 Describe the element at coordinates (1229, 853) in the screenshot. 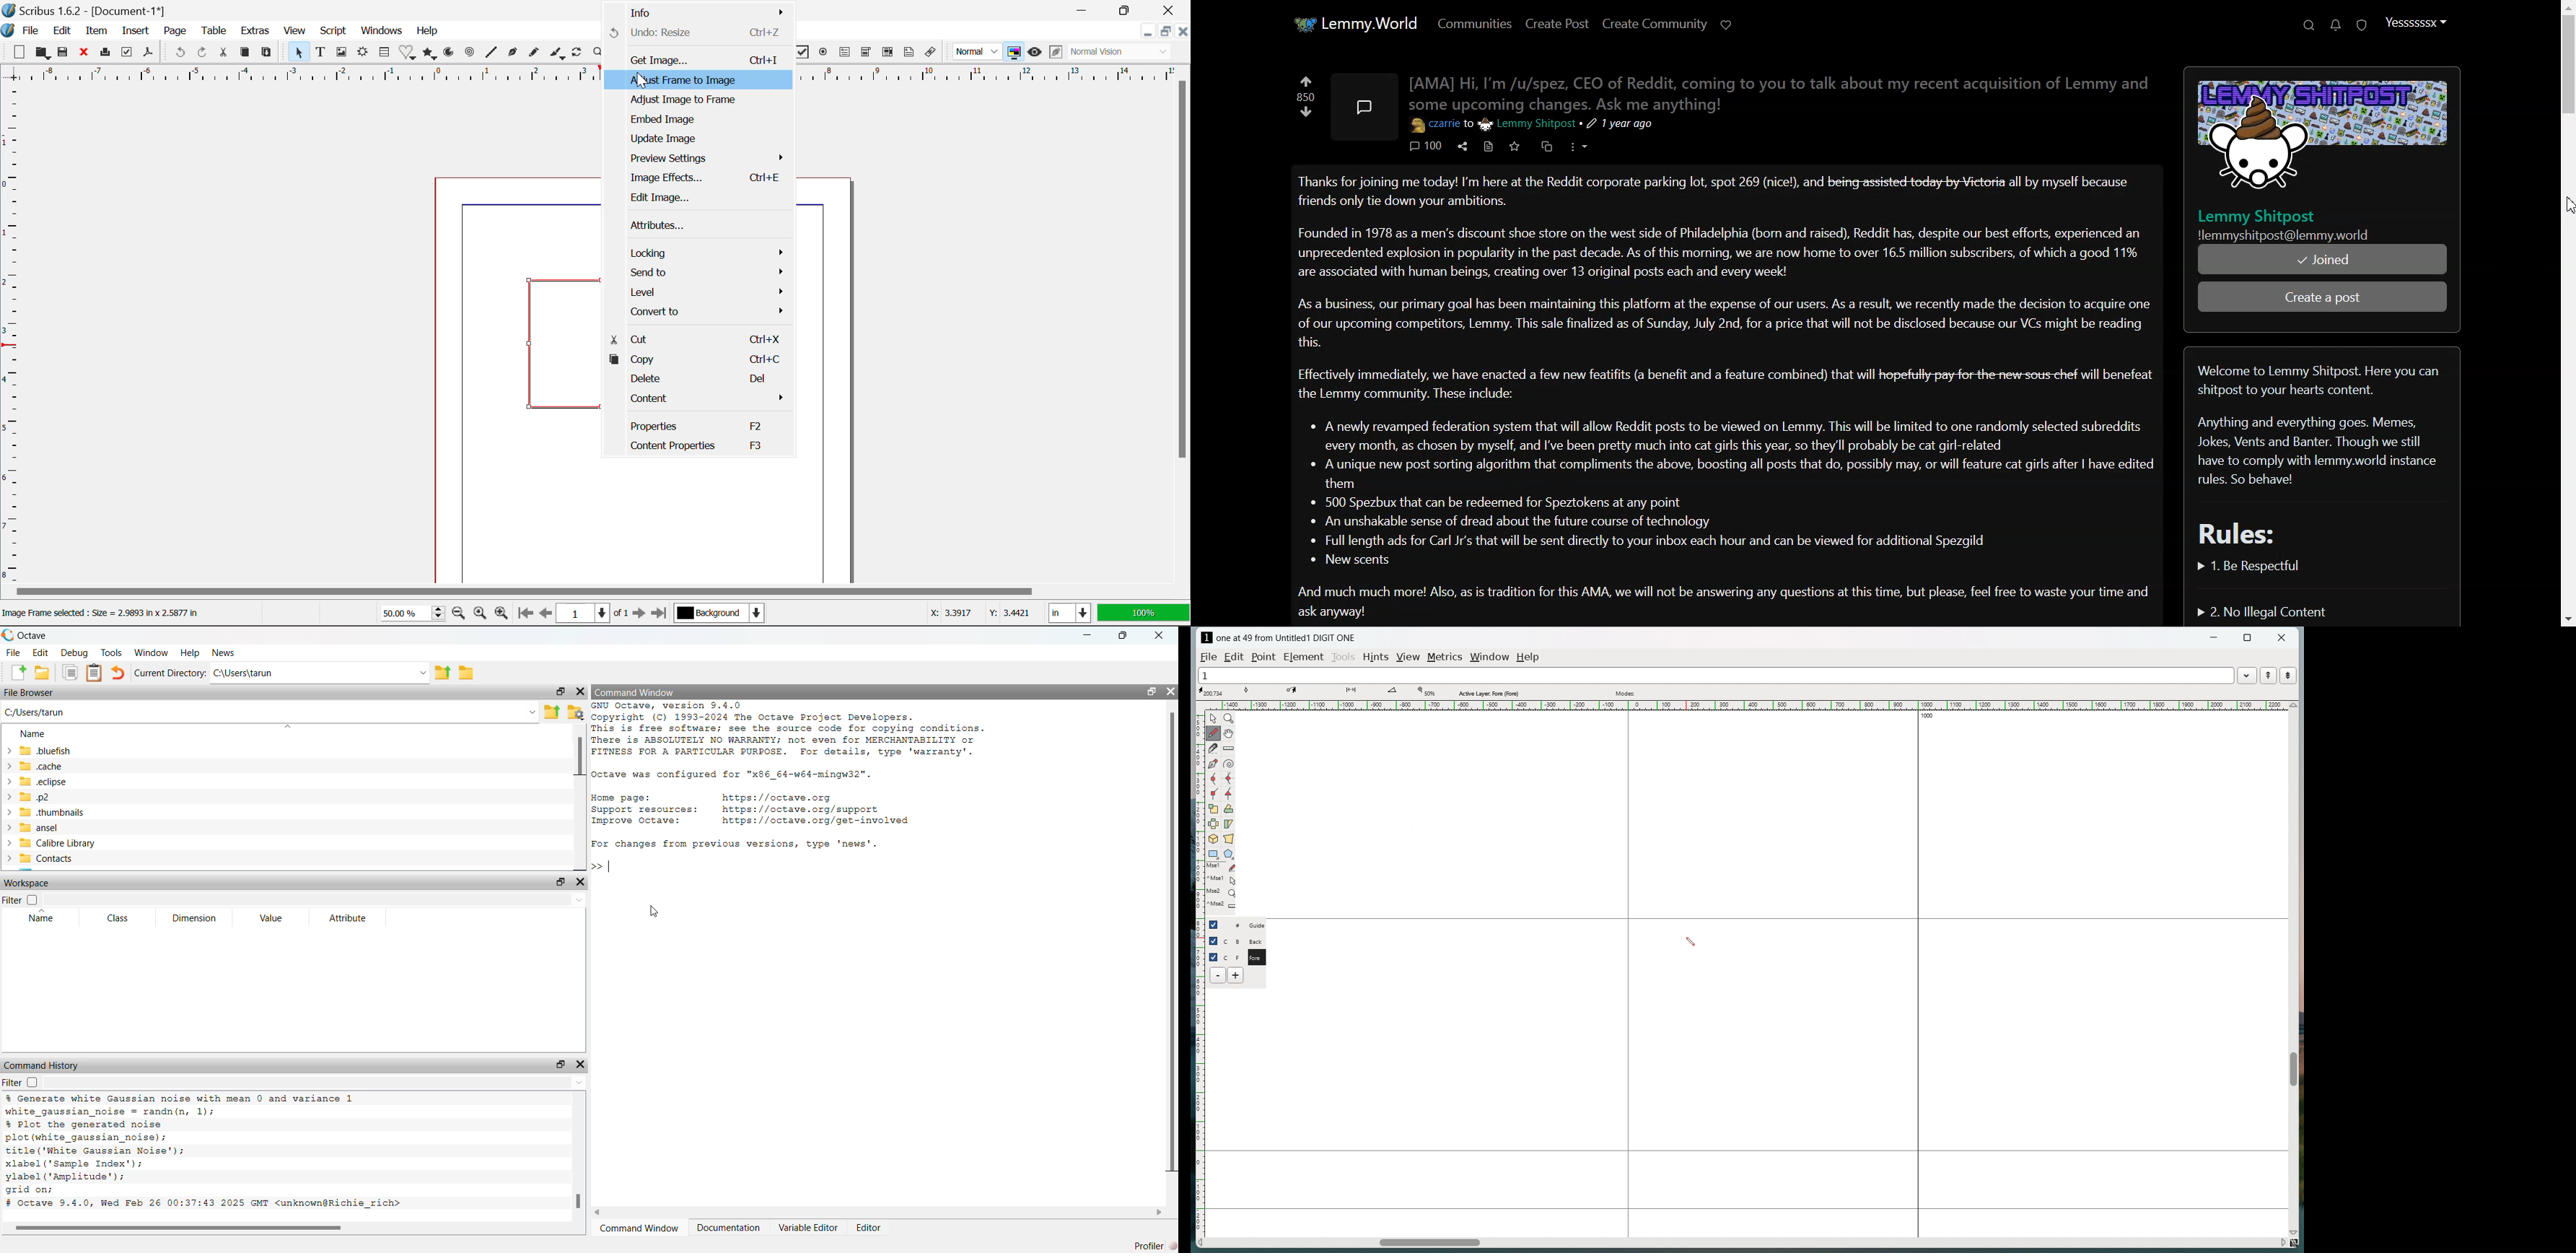

I see `polygon/star` at that location.